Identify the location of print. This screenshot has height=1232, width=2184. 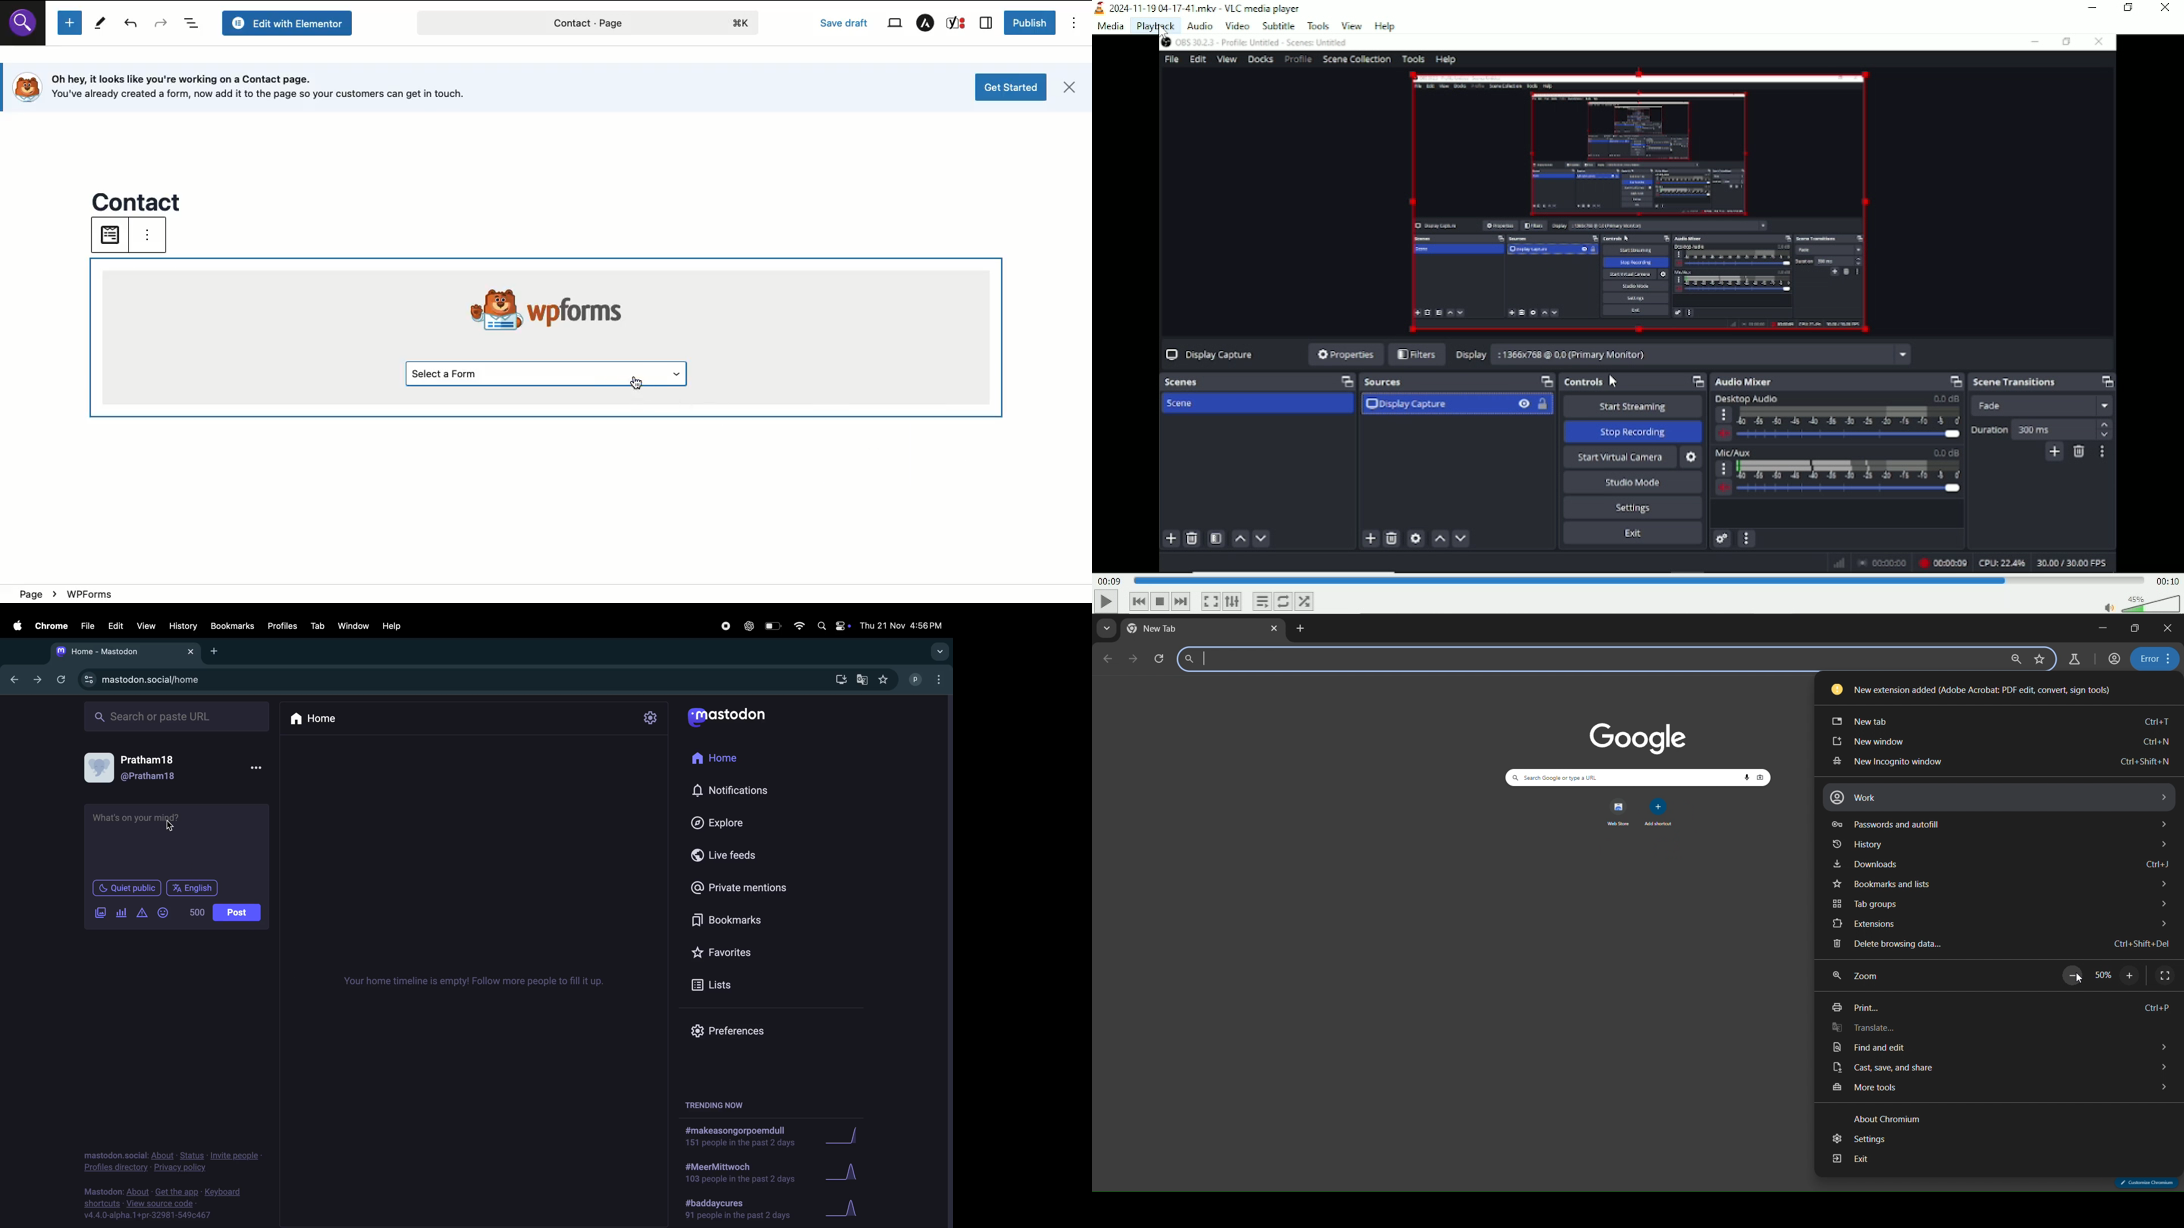
(2000, 1006).